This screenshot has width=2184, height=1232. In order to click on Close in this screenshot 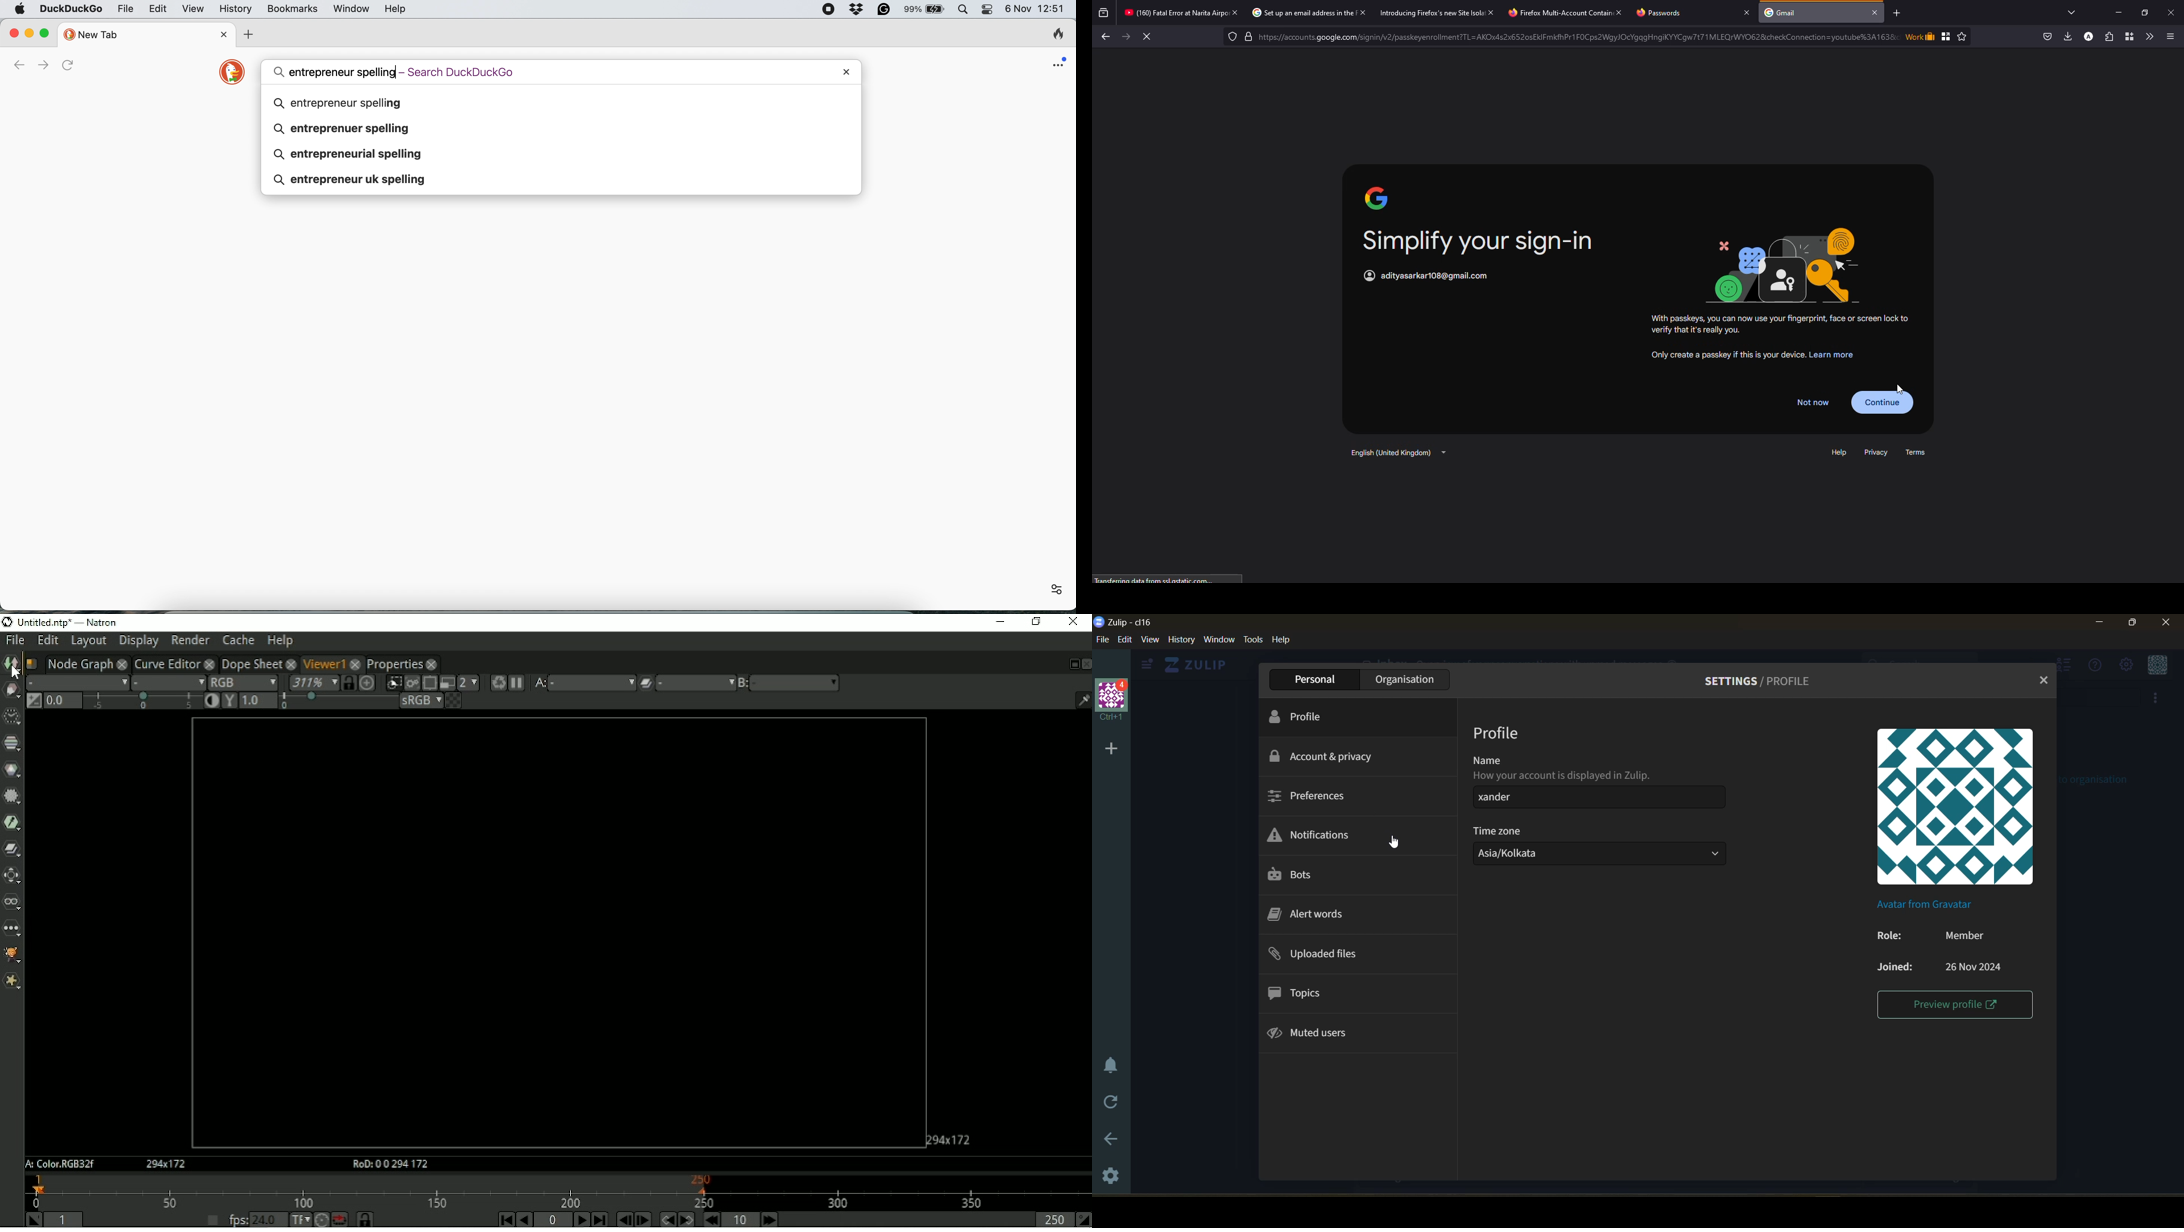, I will do `click(2170, 12)`.